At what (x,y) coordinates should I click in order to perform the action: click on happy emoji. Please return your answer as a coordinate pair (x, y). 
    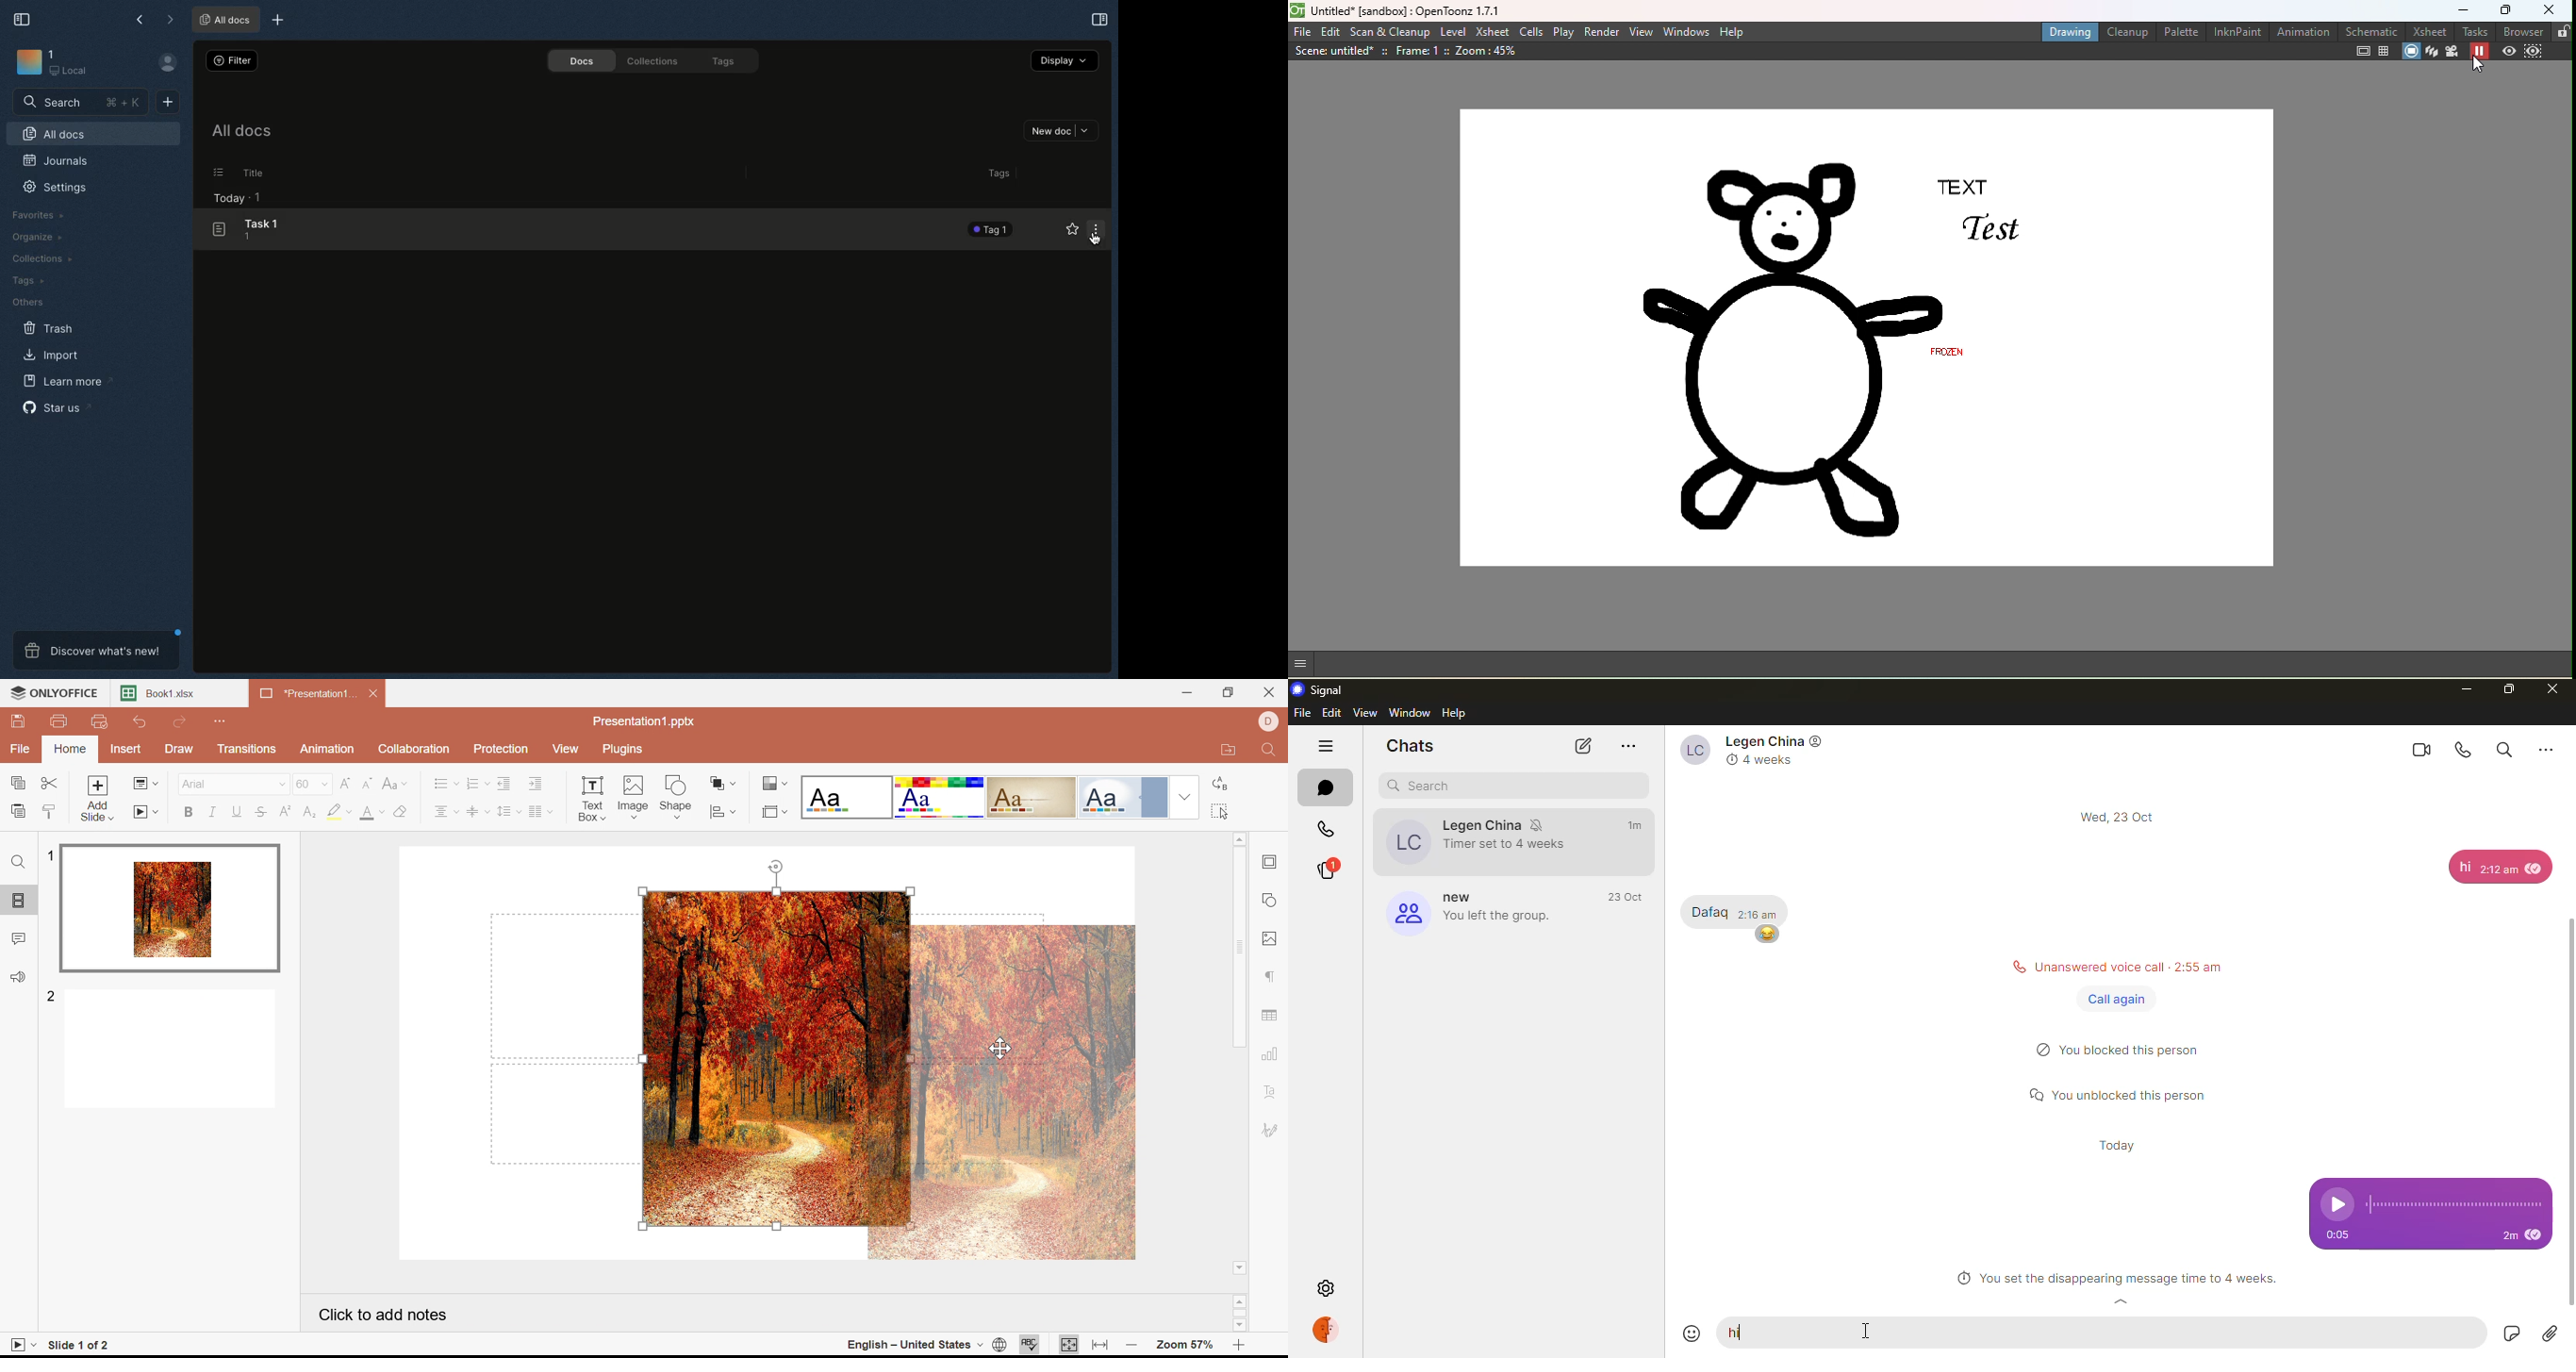
    Looking at the image, I should click on (1767, 934).